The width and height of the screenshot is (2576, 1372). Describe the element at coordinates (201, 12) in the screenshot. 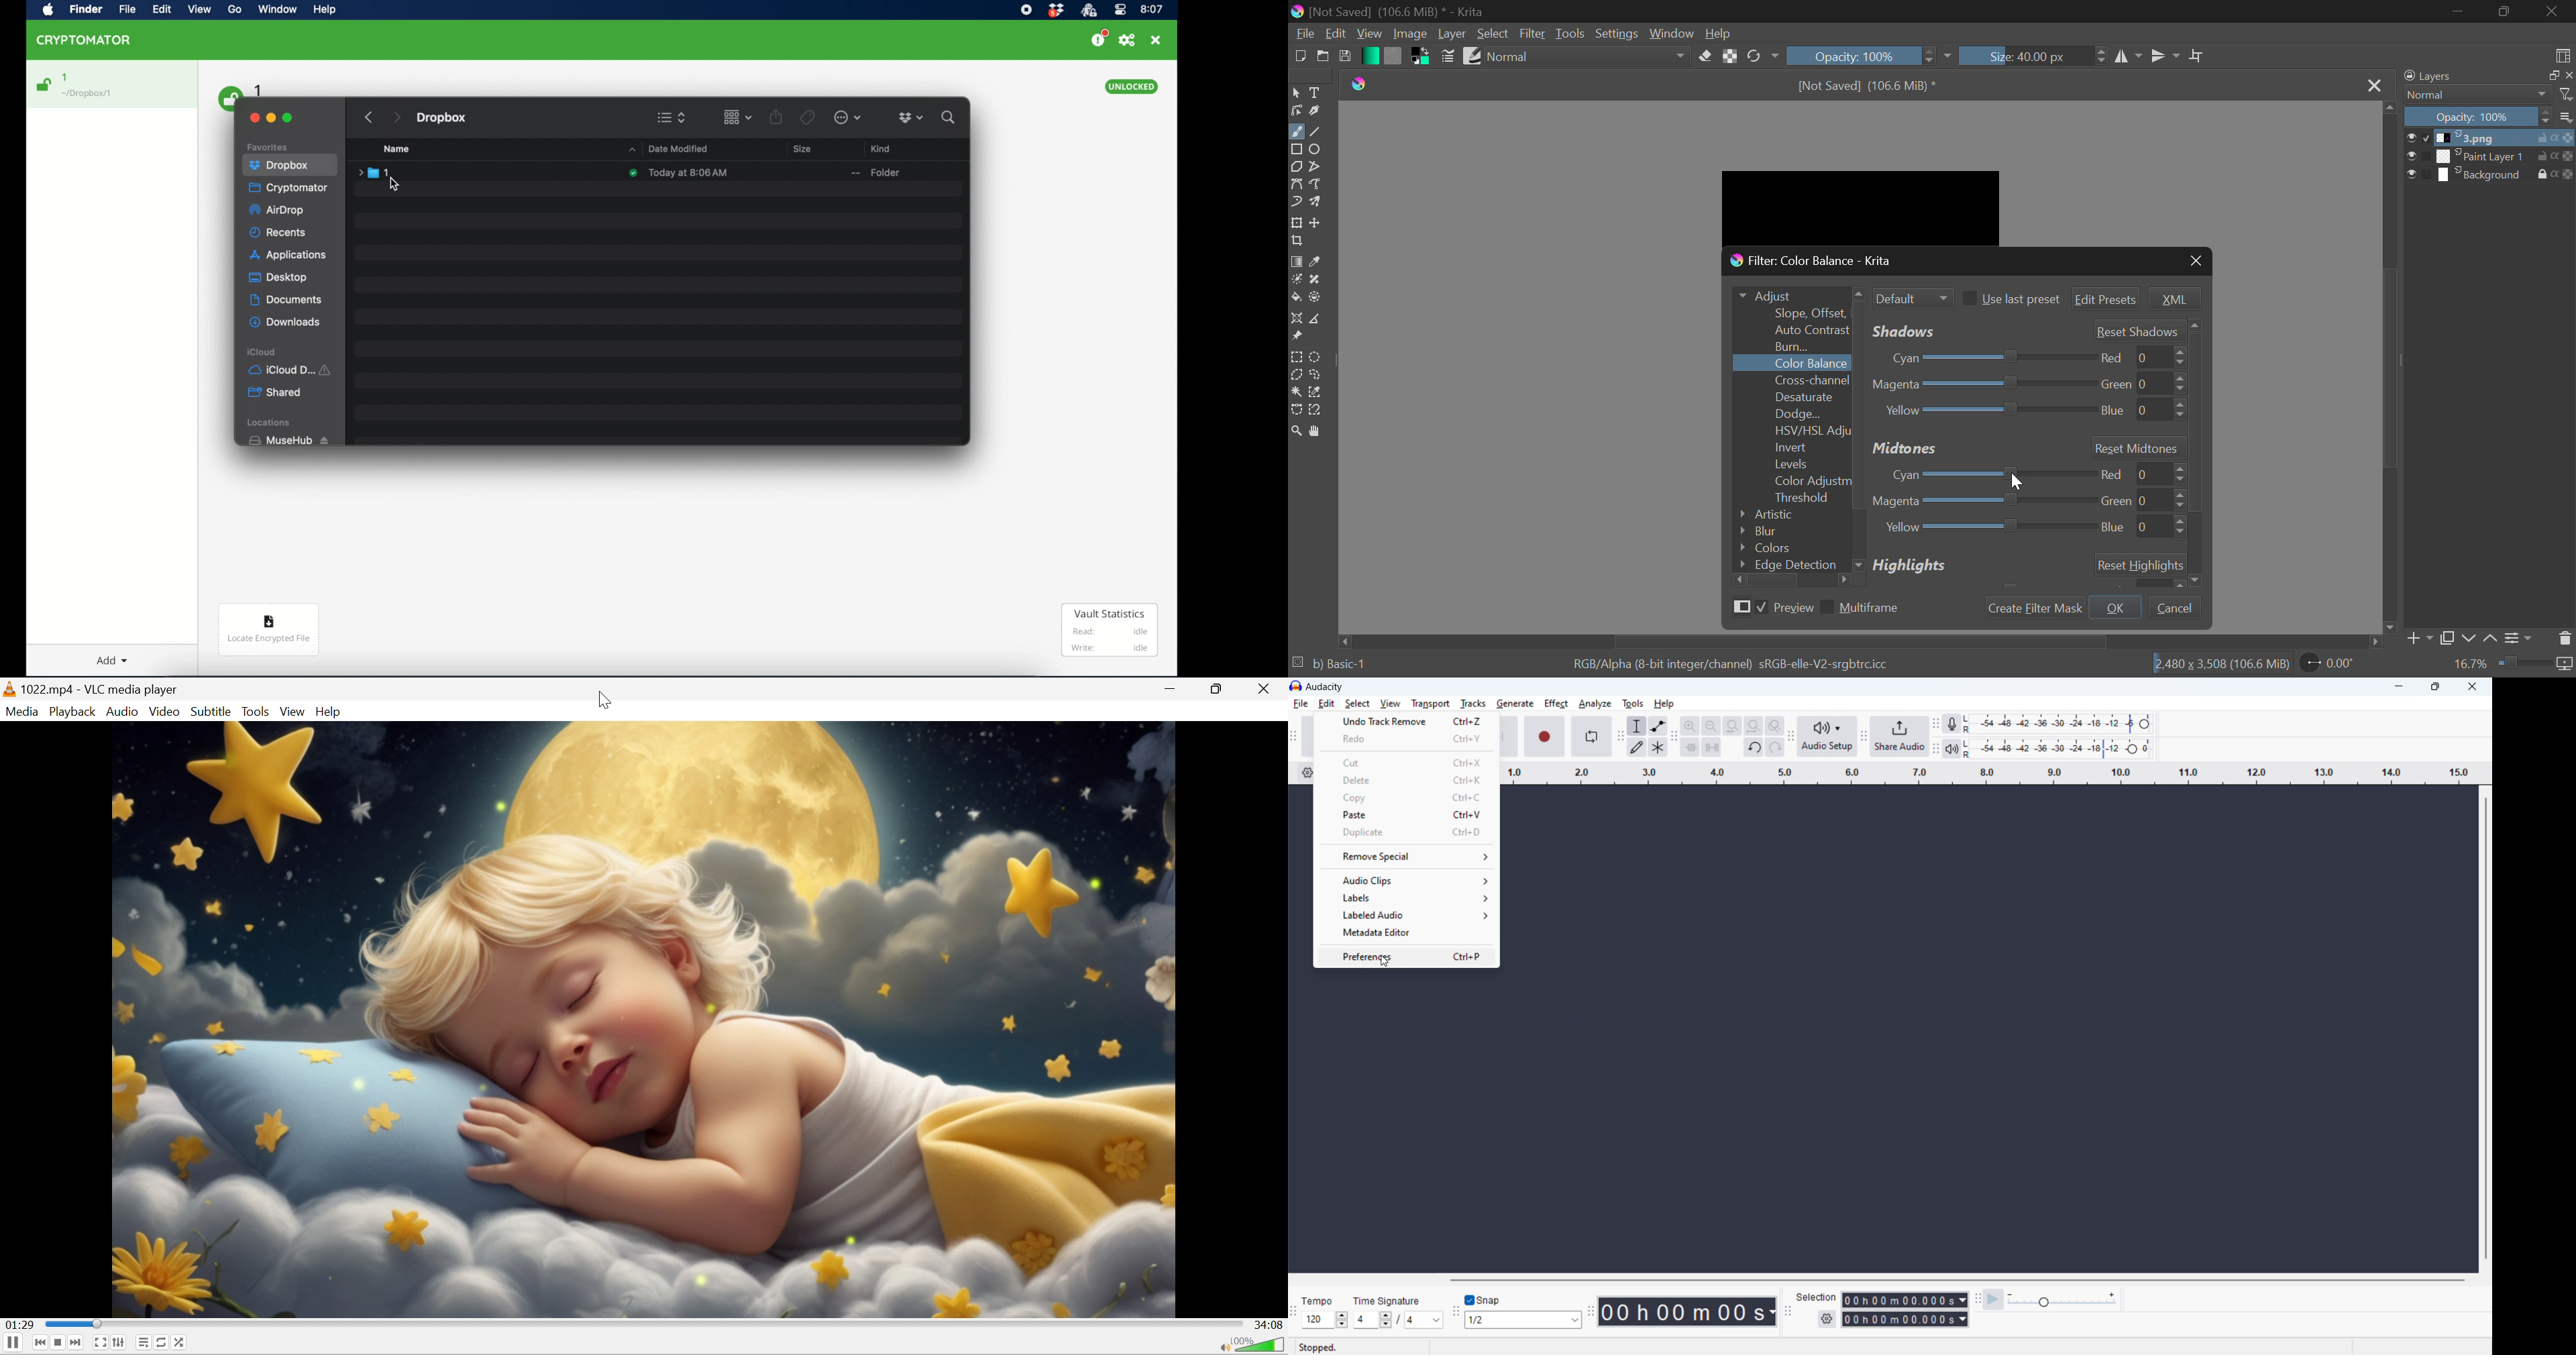

I see `View` at that location.